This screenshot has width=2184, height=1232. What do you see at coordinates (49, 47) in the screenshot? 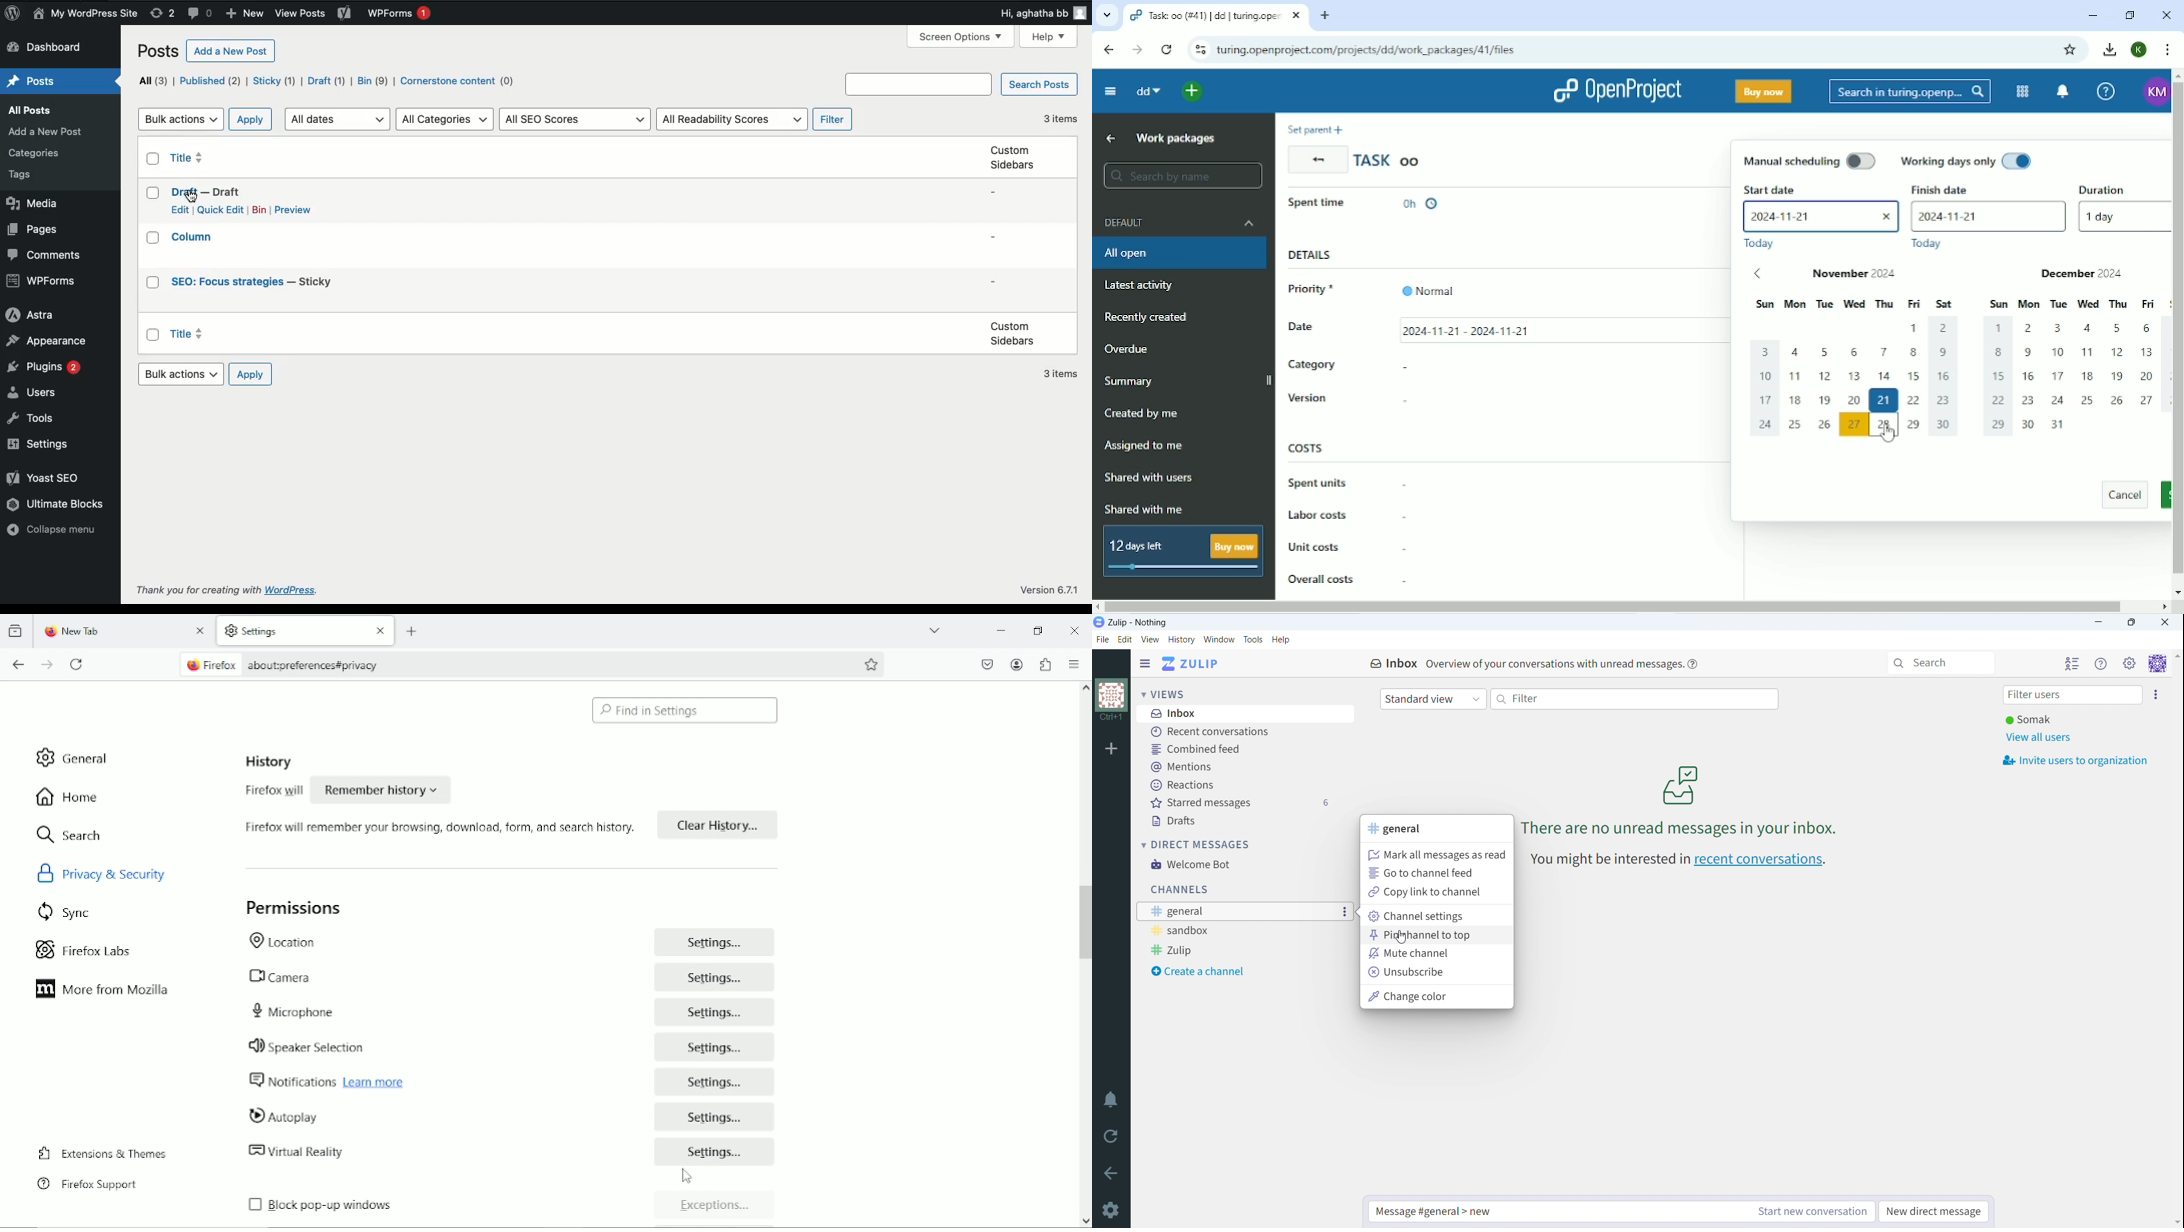
I see `Dashboard` at bounding box center [49, 47].